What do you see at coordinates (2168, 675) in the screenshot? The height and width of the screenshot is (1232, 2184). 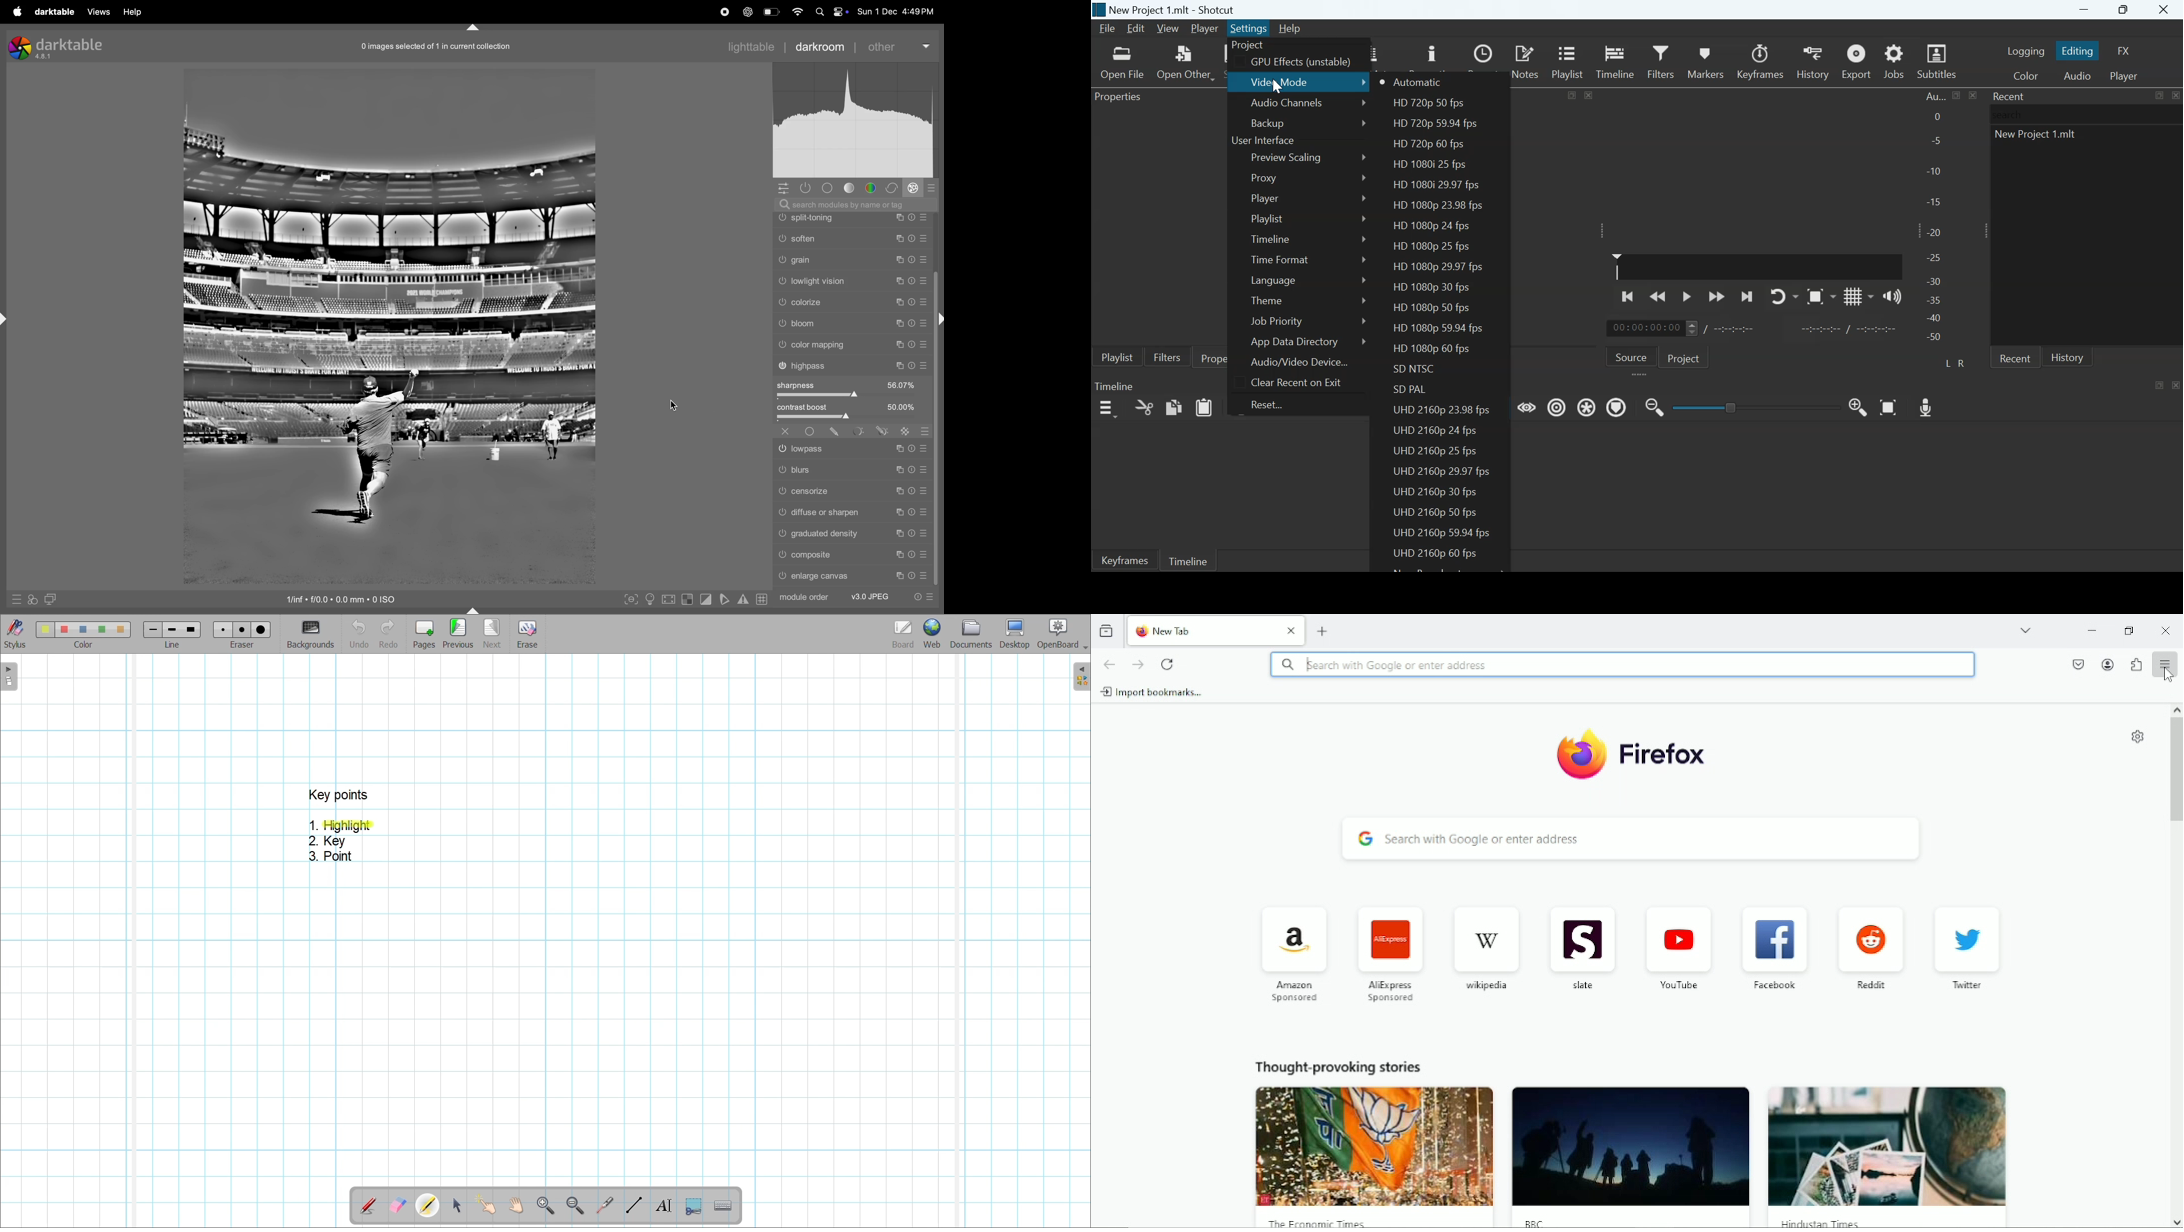 I see `Cursor` at bounding box center [2168, 675].